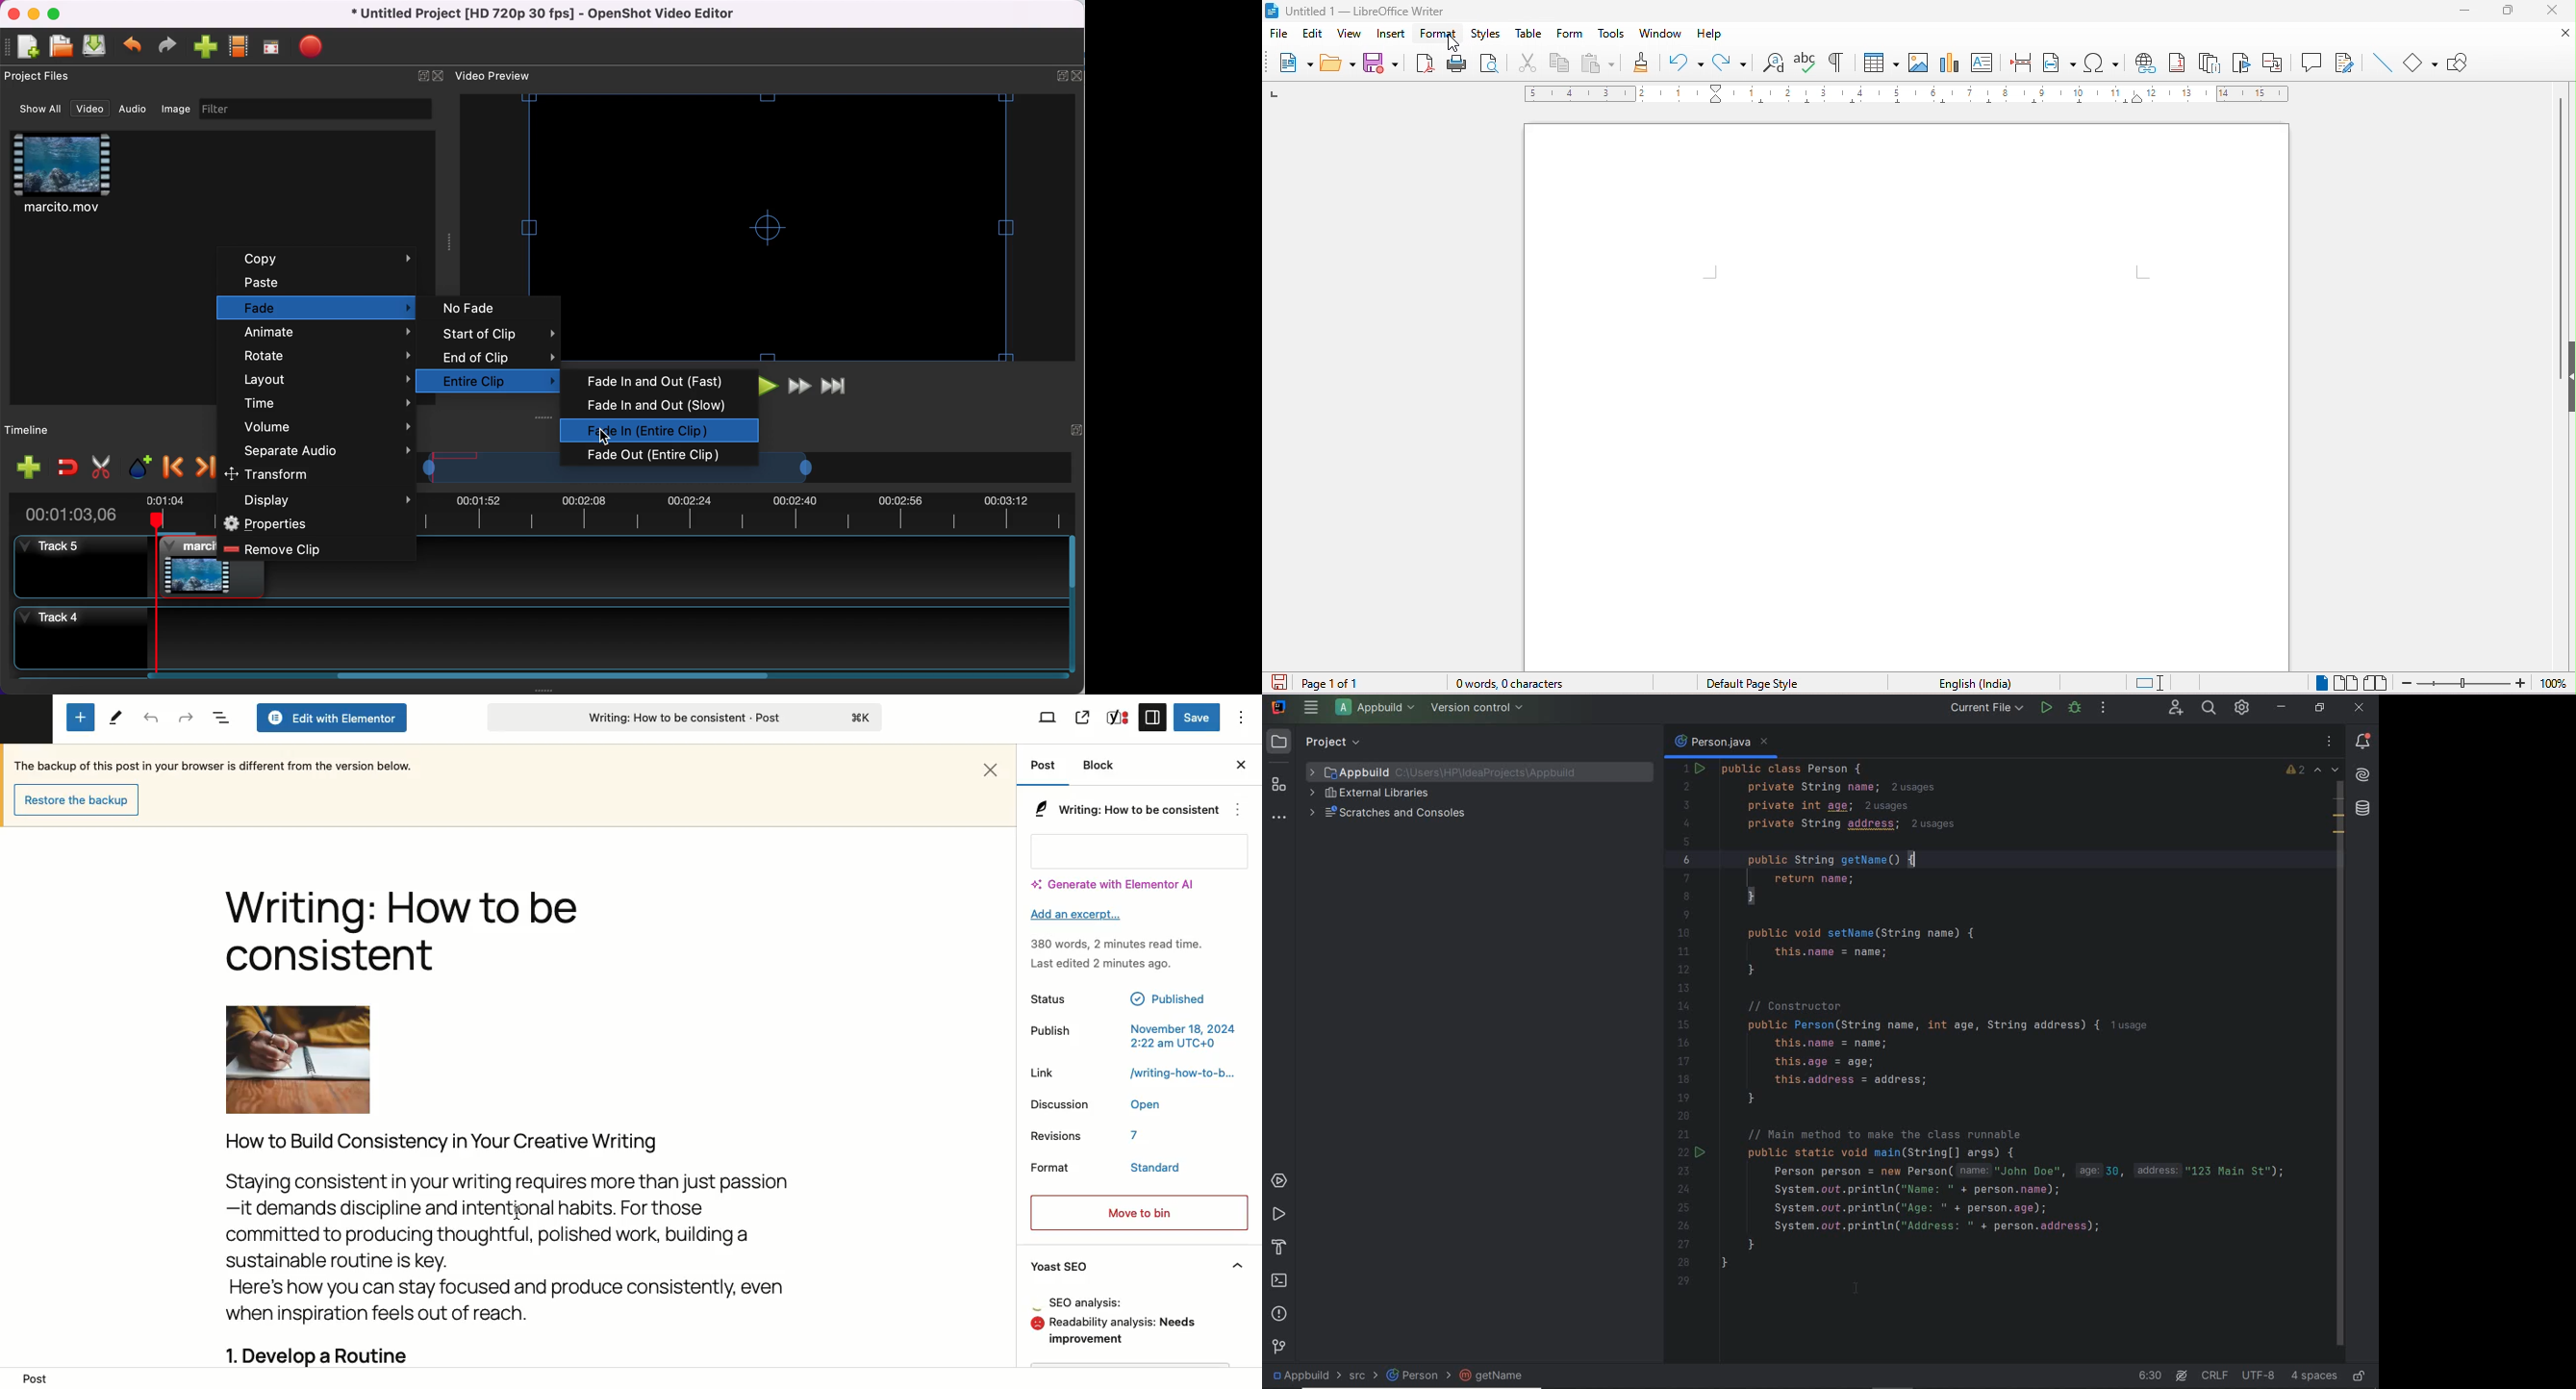  I want to click on Writing: How to be consistent, so click(1133, 810).